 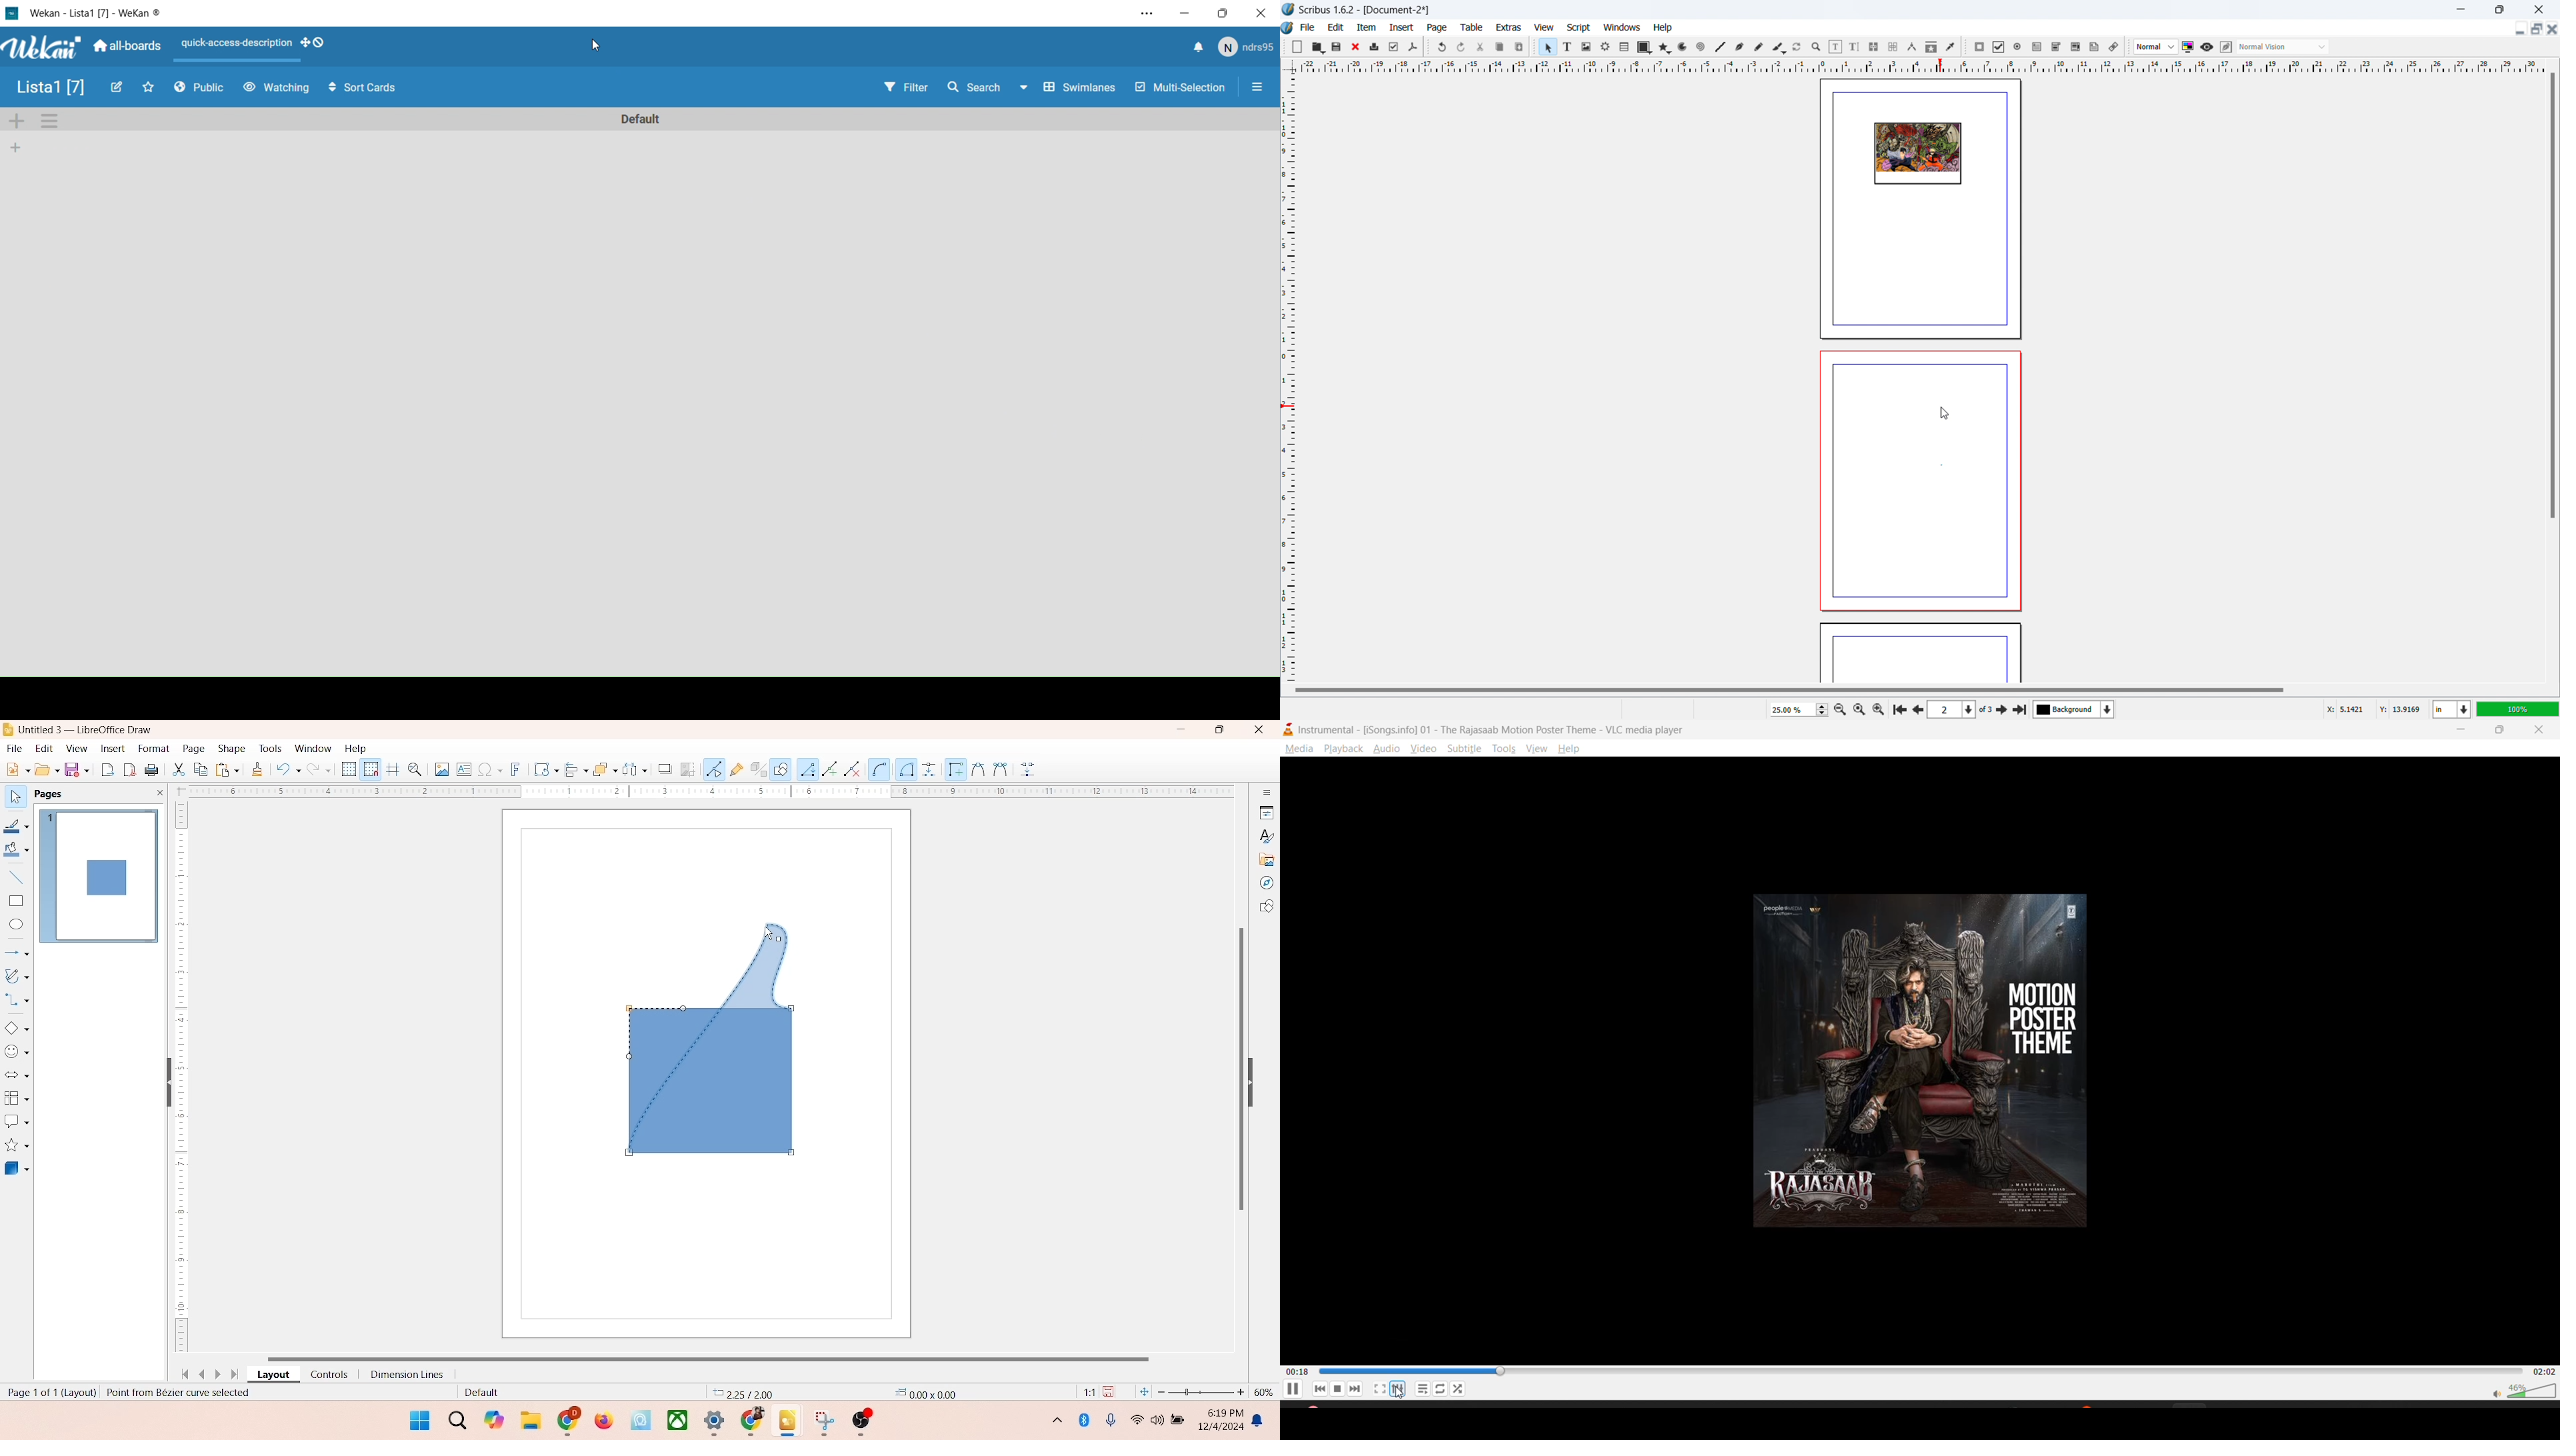 I want to click on edit, so click(x=1336, y=27).